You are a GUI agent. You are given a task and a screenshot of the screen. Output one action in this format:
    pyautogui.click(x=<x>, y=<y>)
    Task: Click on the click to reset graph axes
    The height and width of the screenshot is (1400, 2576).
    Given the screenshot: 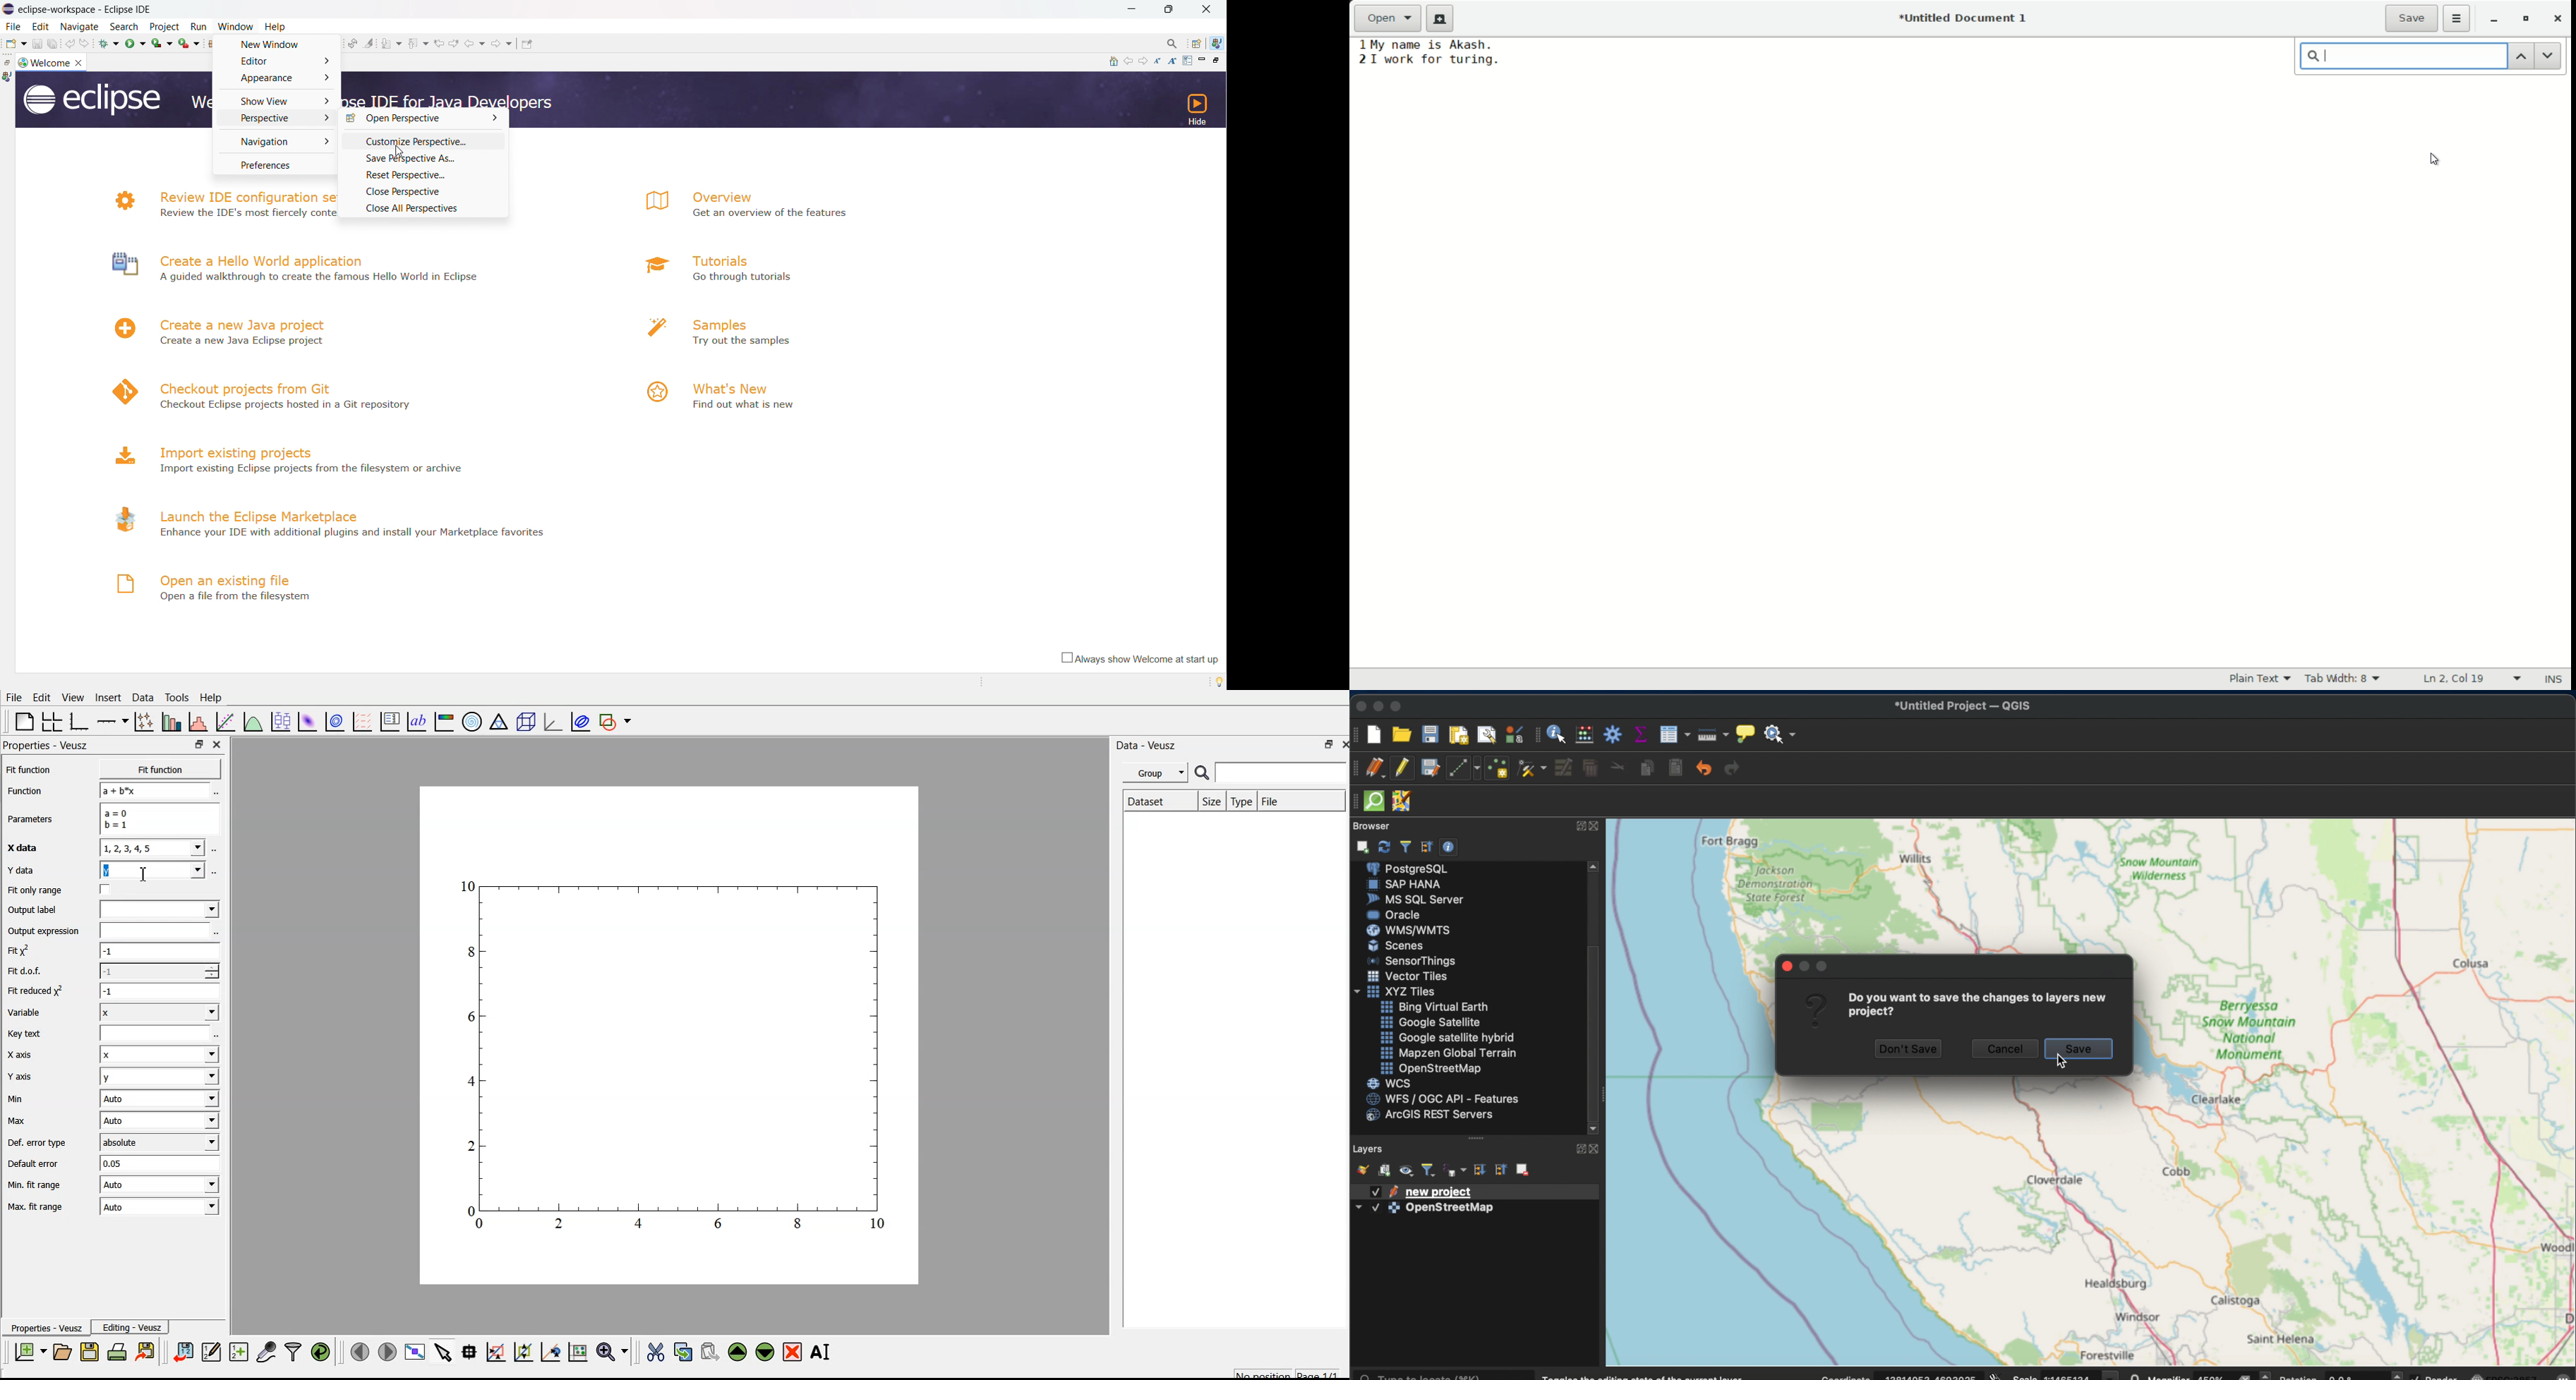 What is the action you would take?
    pyautogui.click(x=579, y=1353)
    